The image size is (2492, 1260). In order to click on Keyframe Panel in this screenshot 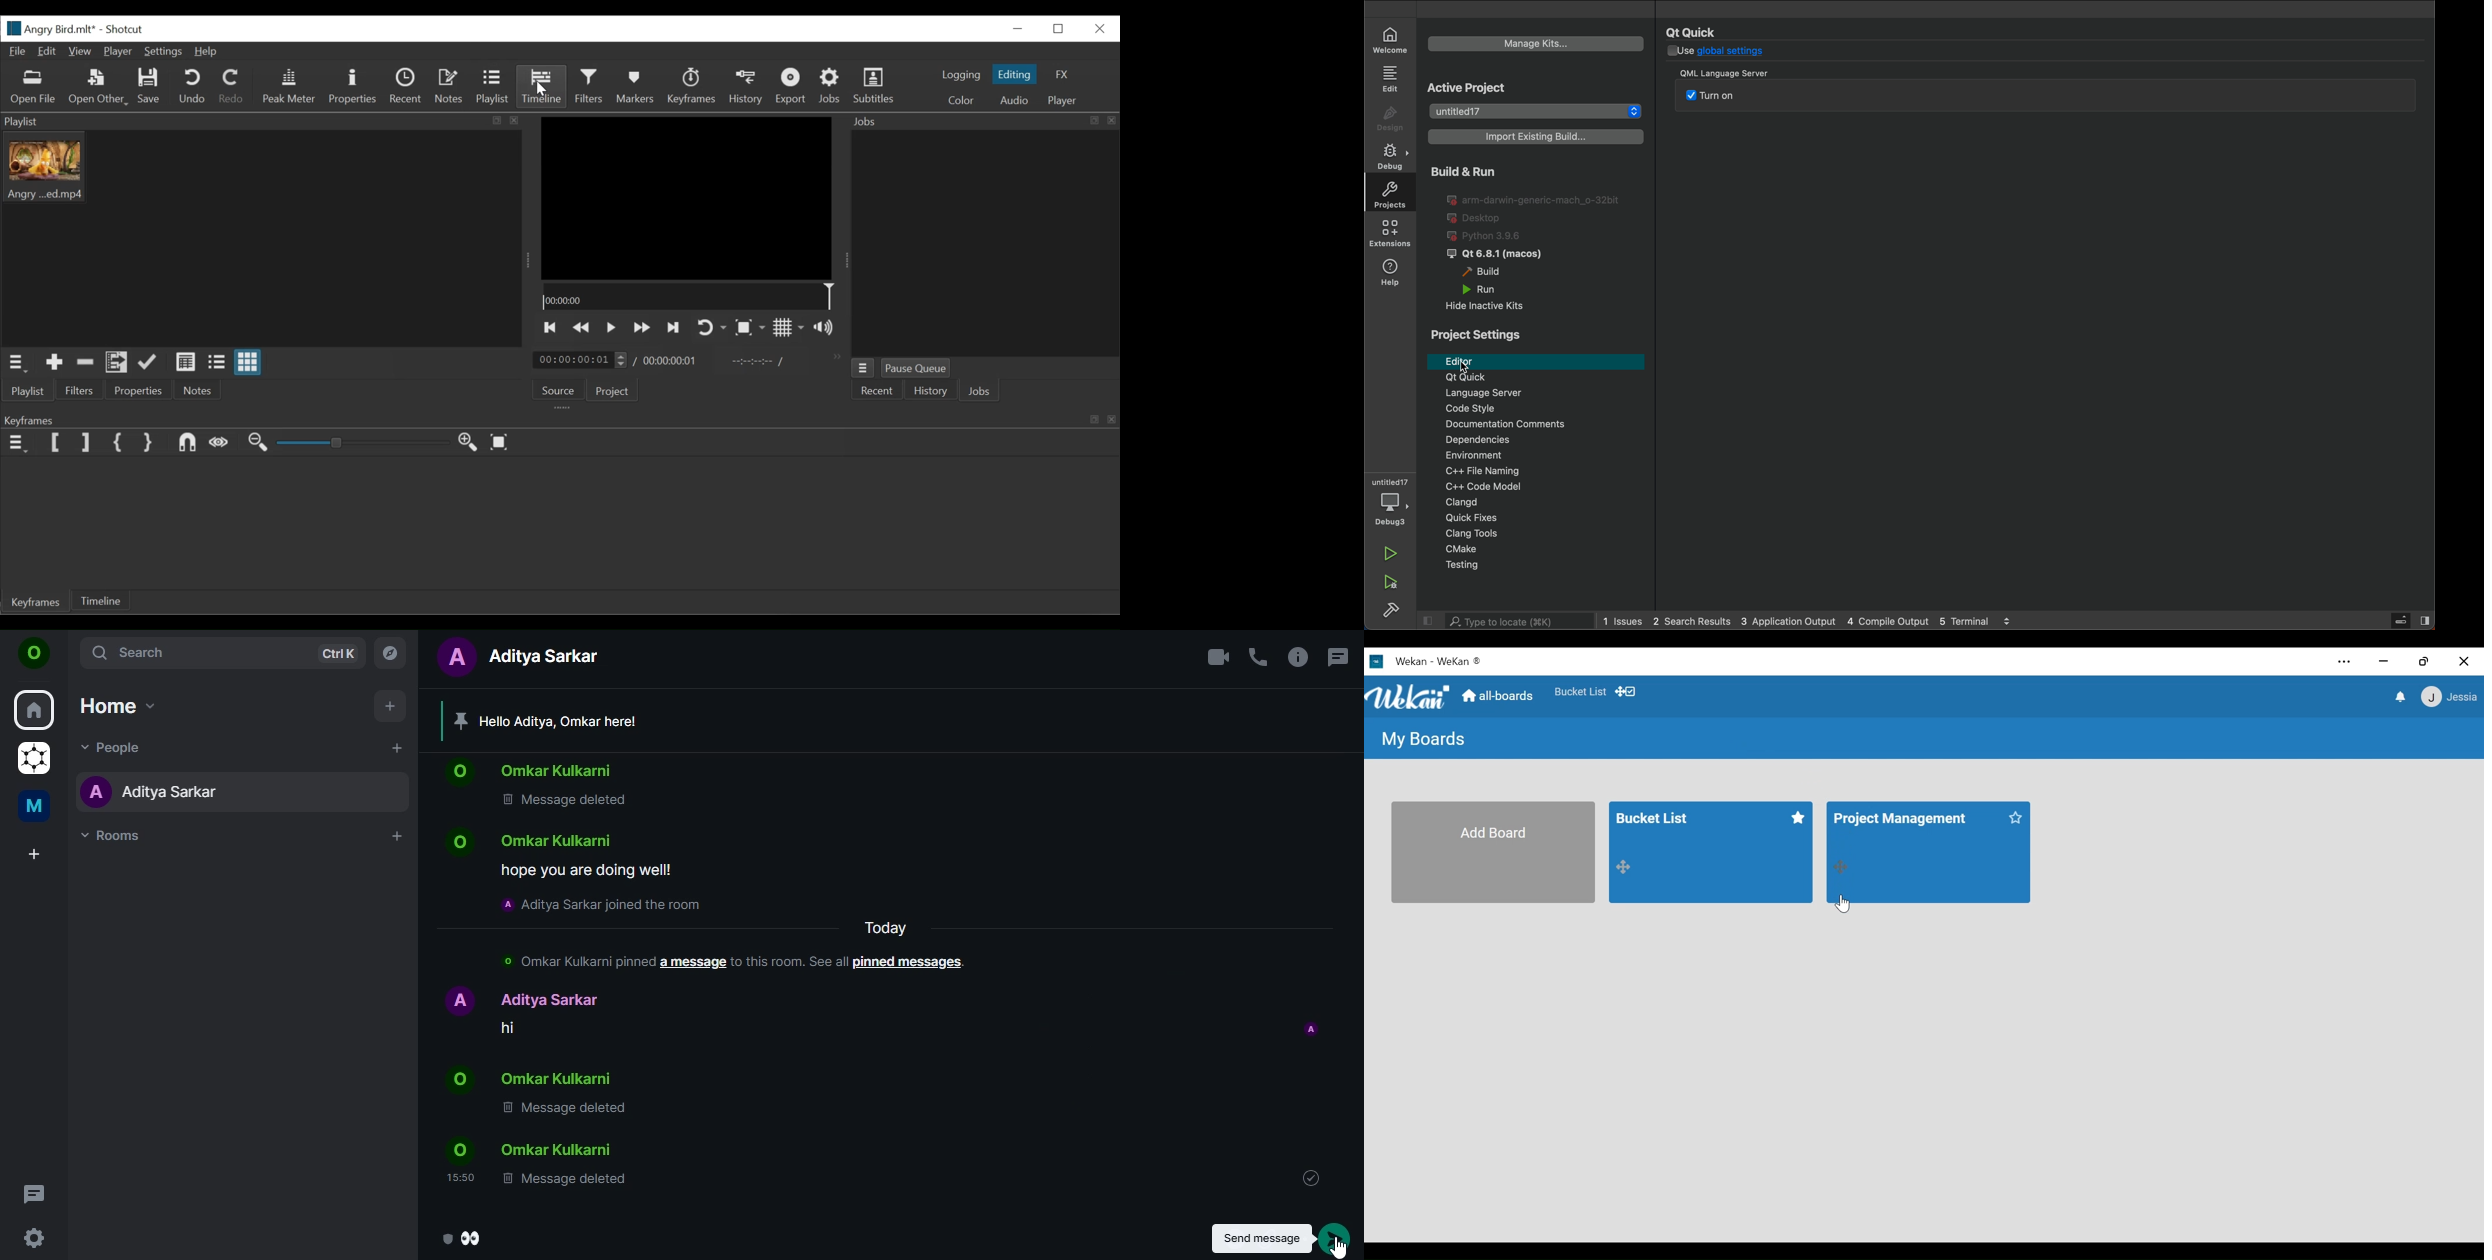, I will do `click(565, 419)`.